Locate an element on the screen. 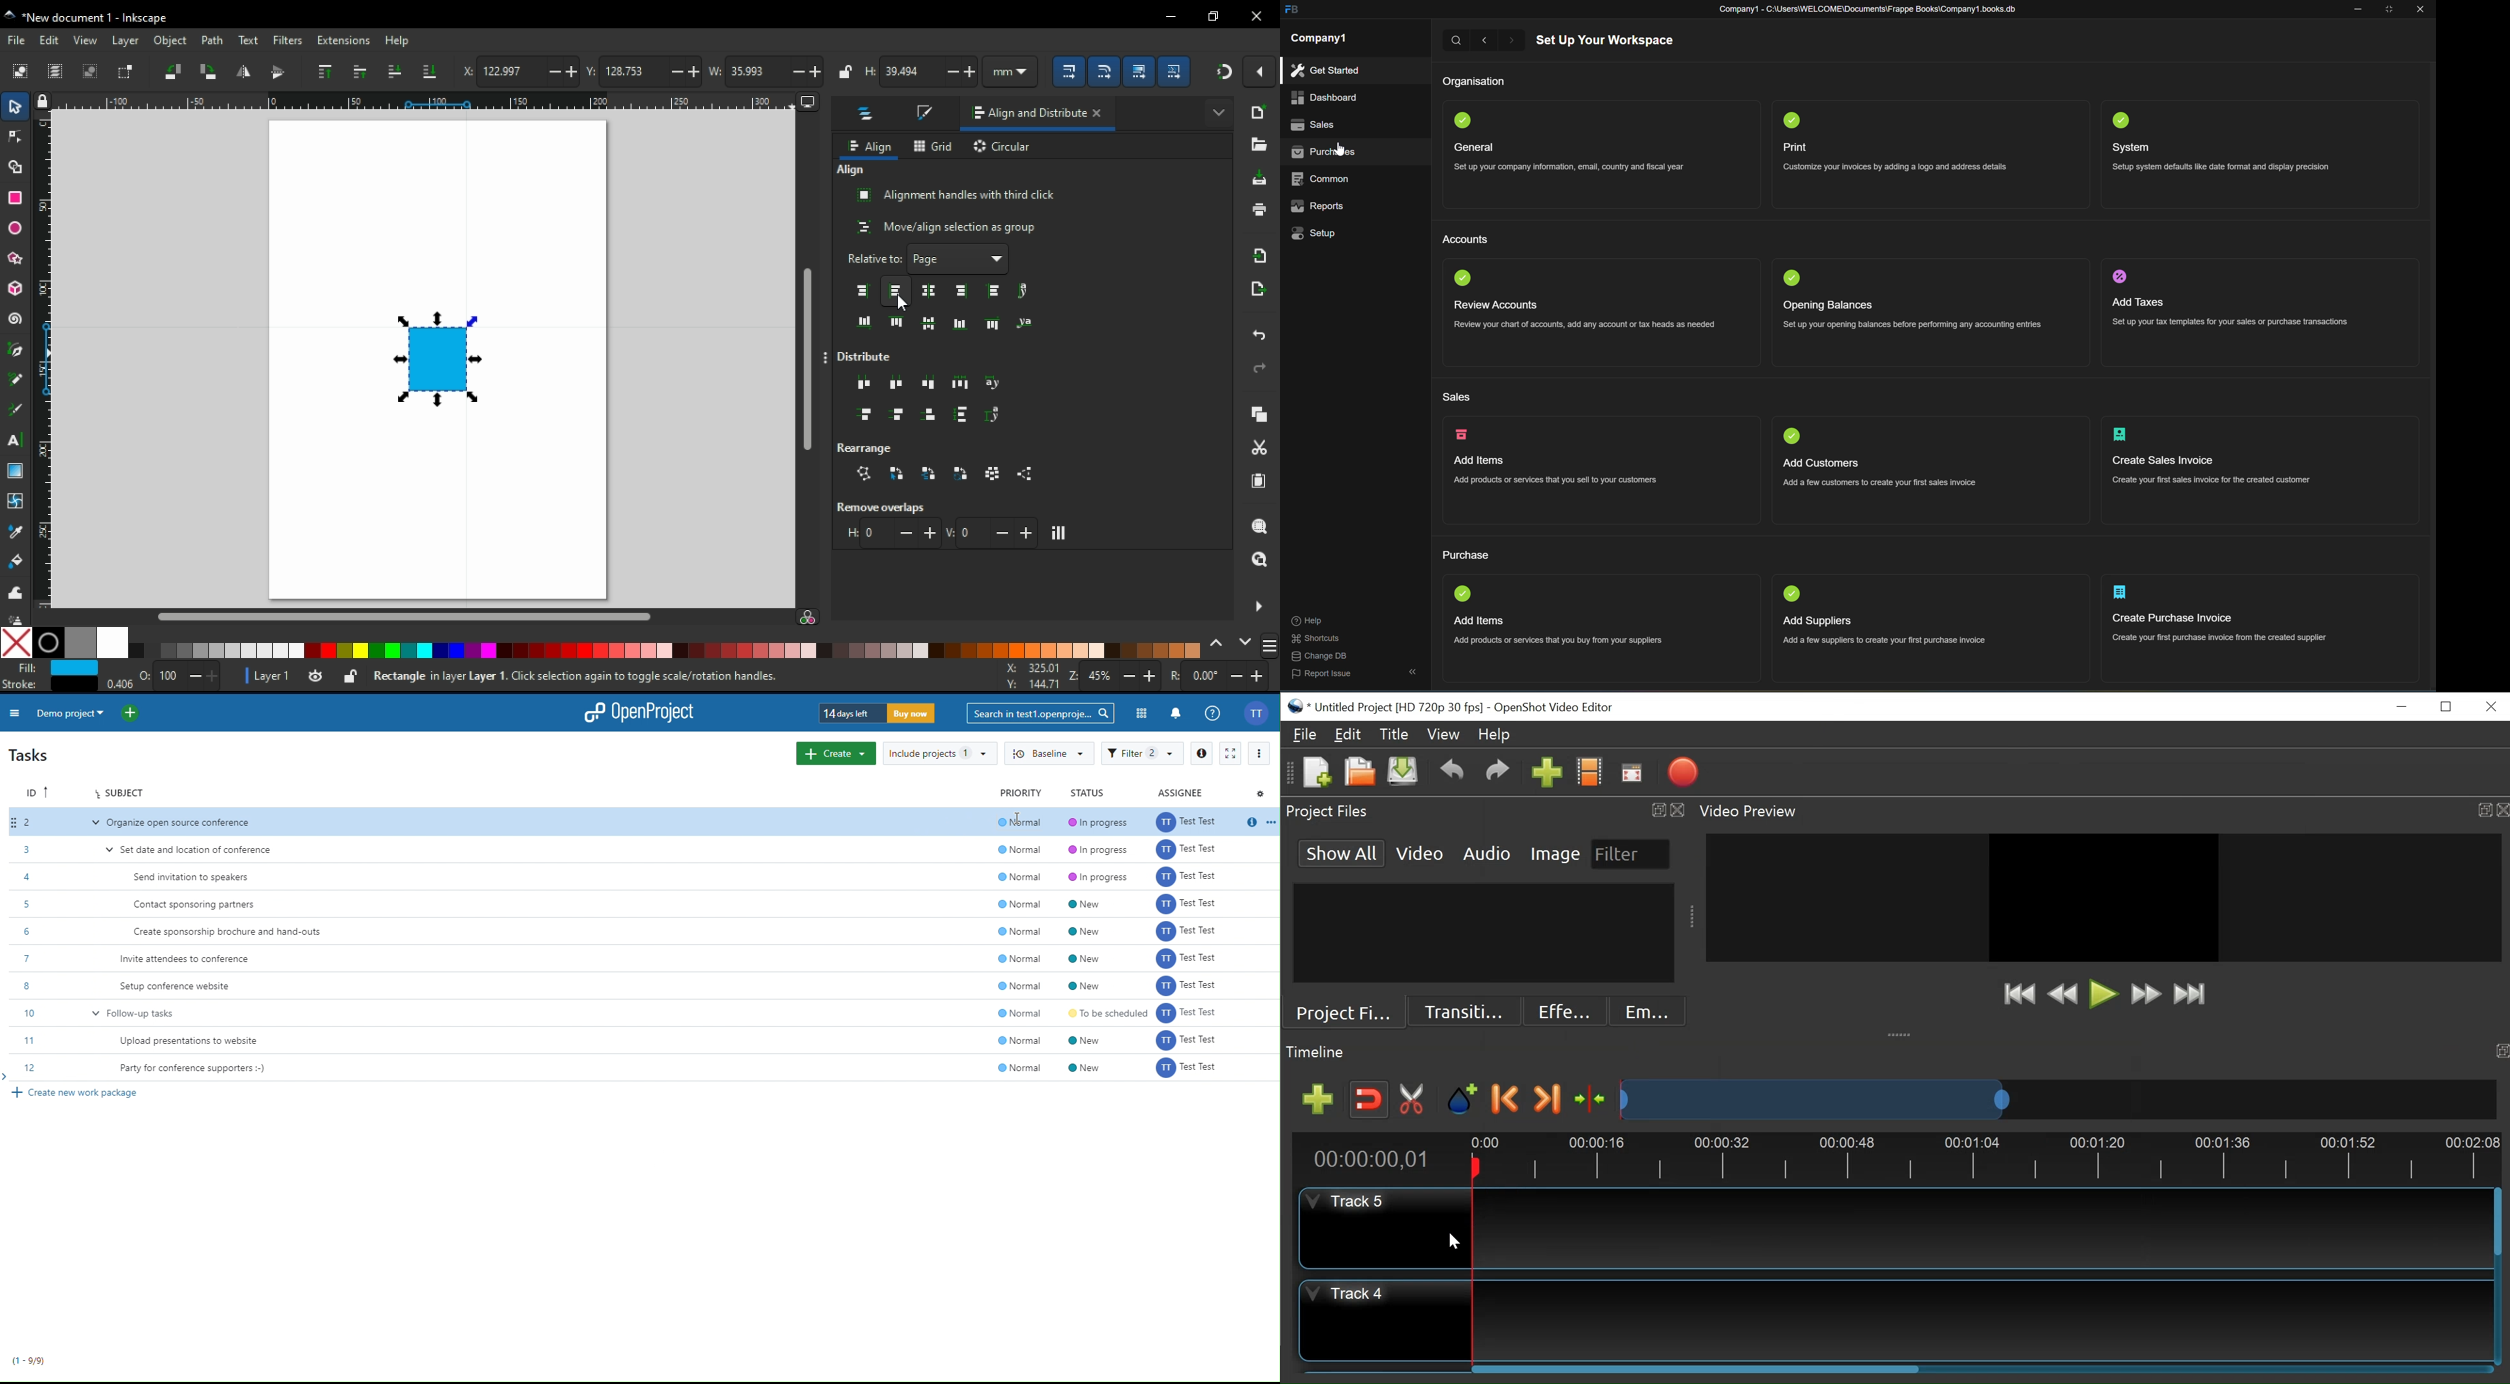 The image size is (2520, 1400). FB is located at coordinates (1291, 10).